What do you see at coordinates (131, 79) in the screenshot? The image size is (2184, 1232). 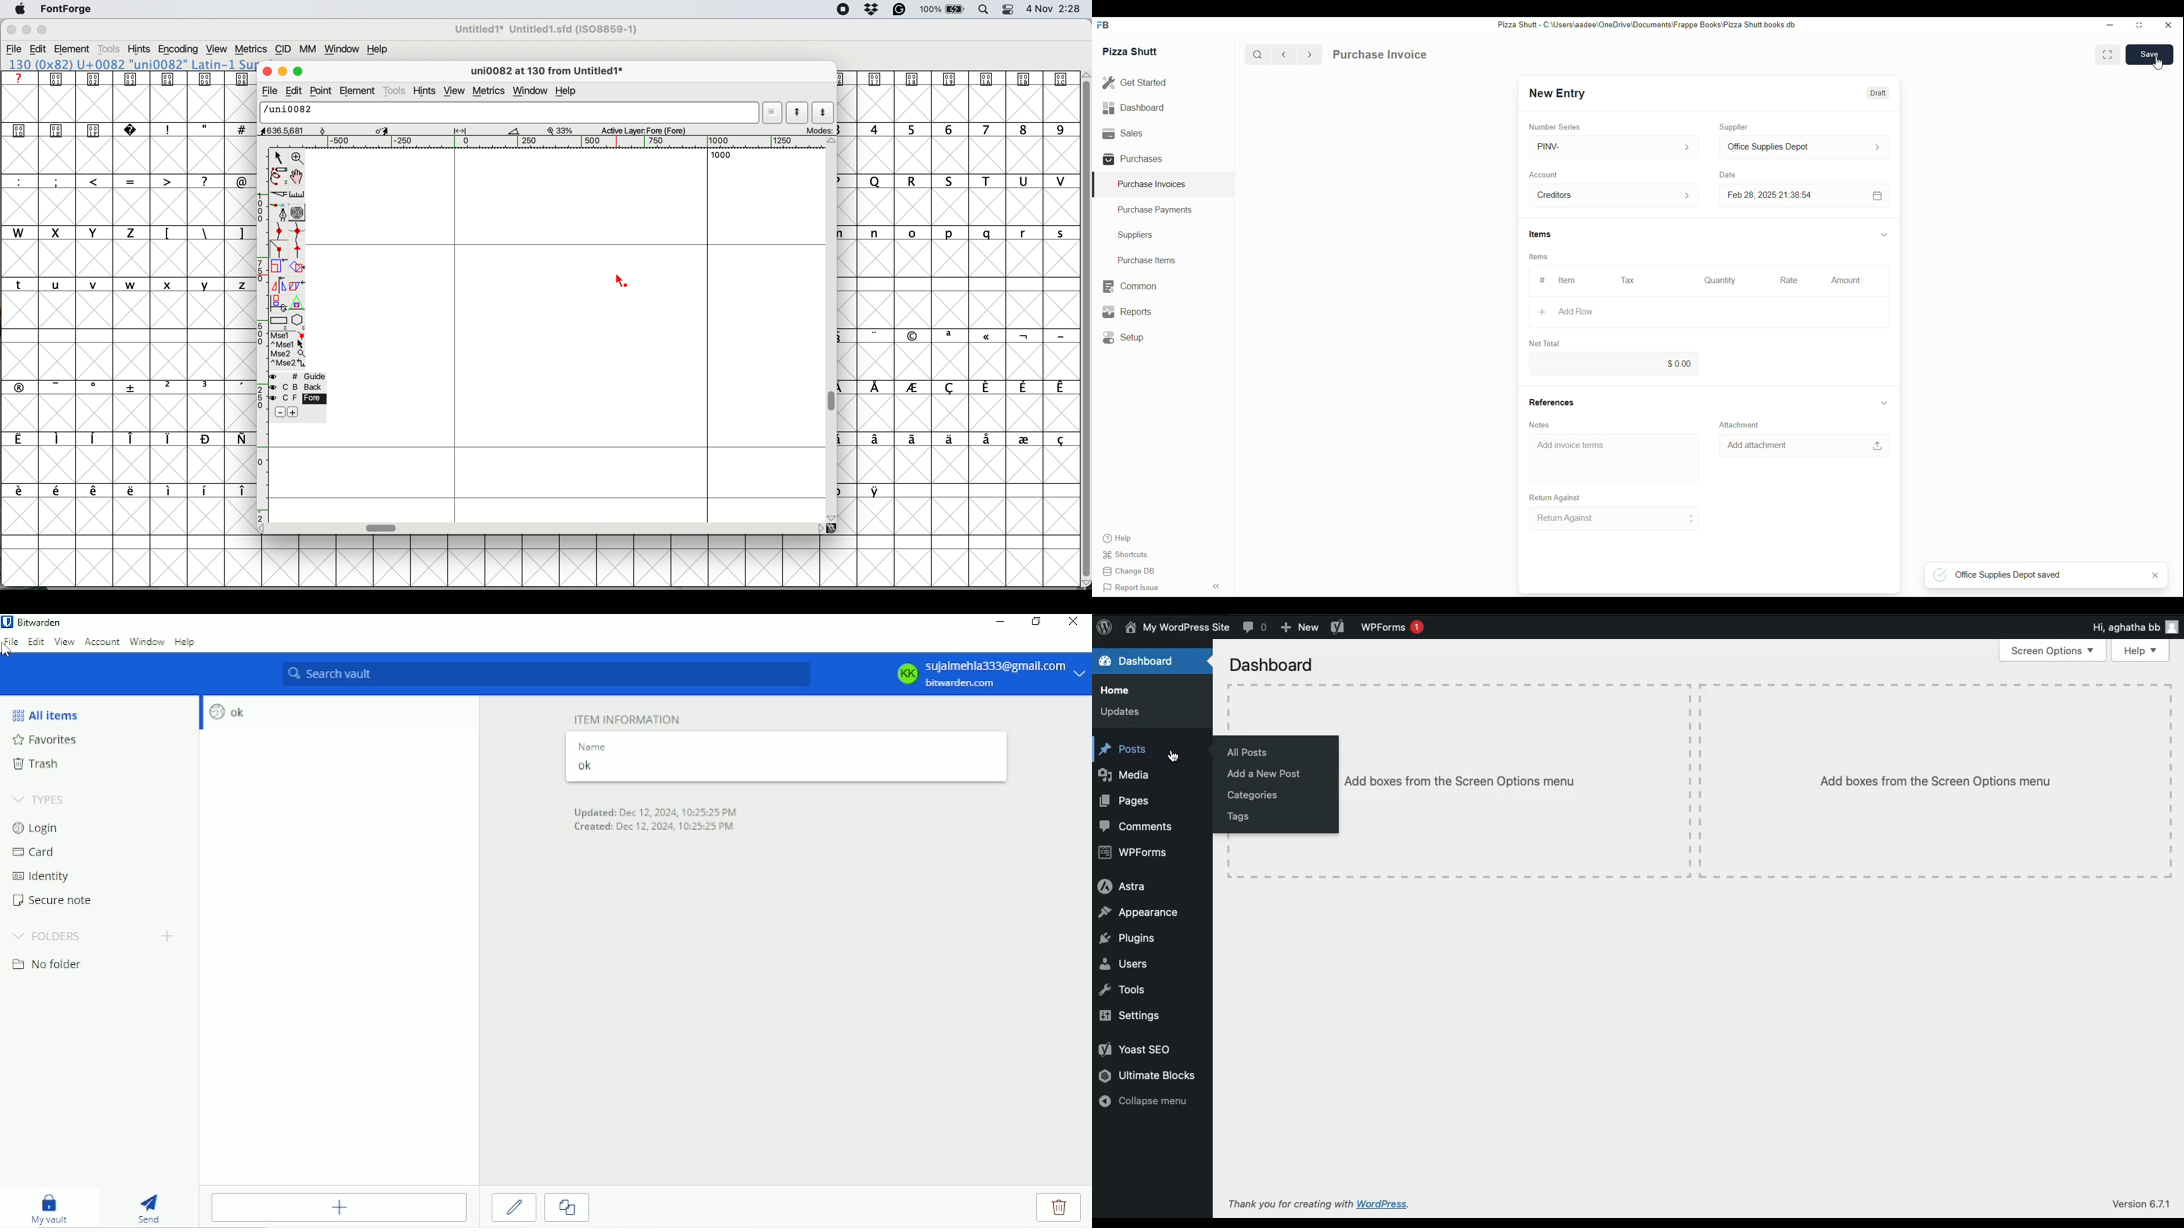 I see `symbols` at bounding box center [131, 79].